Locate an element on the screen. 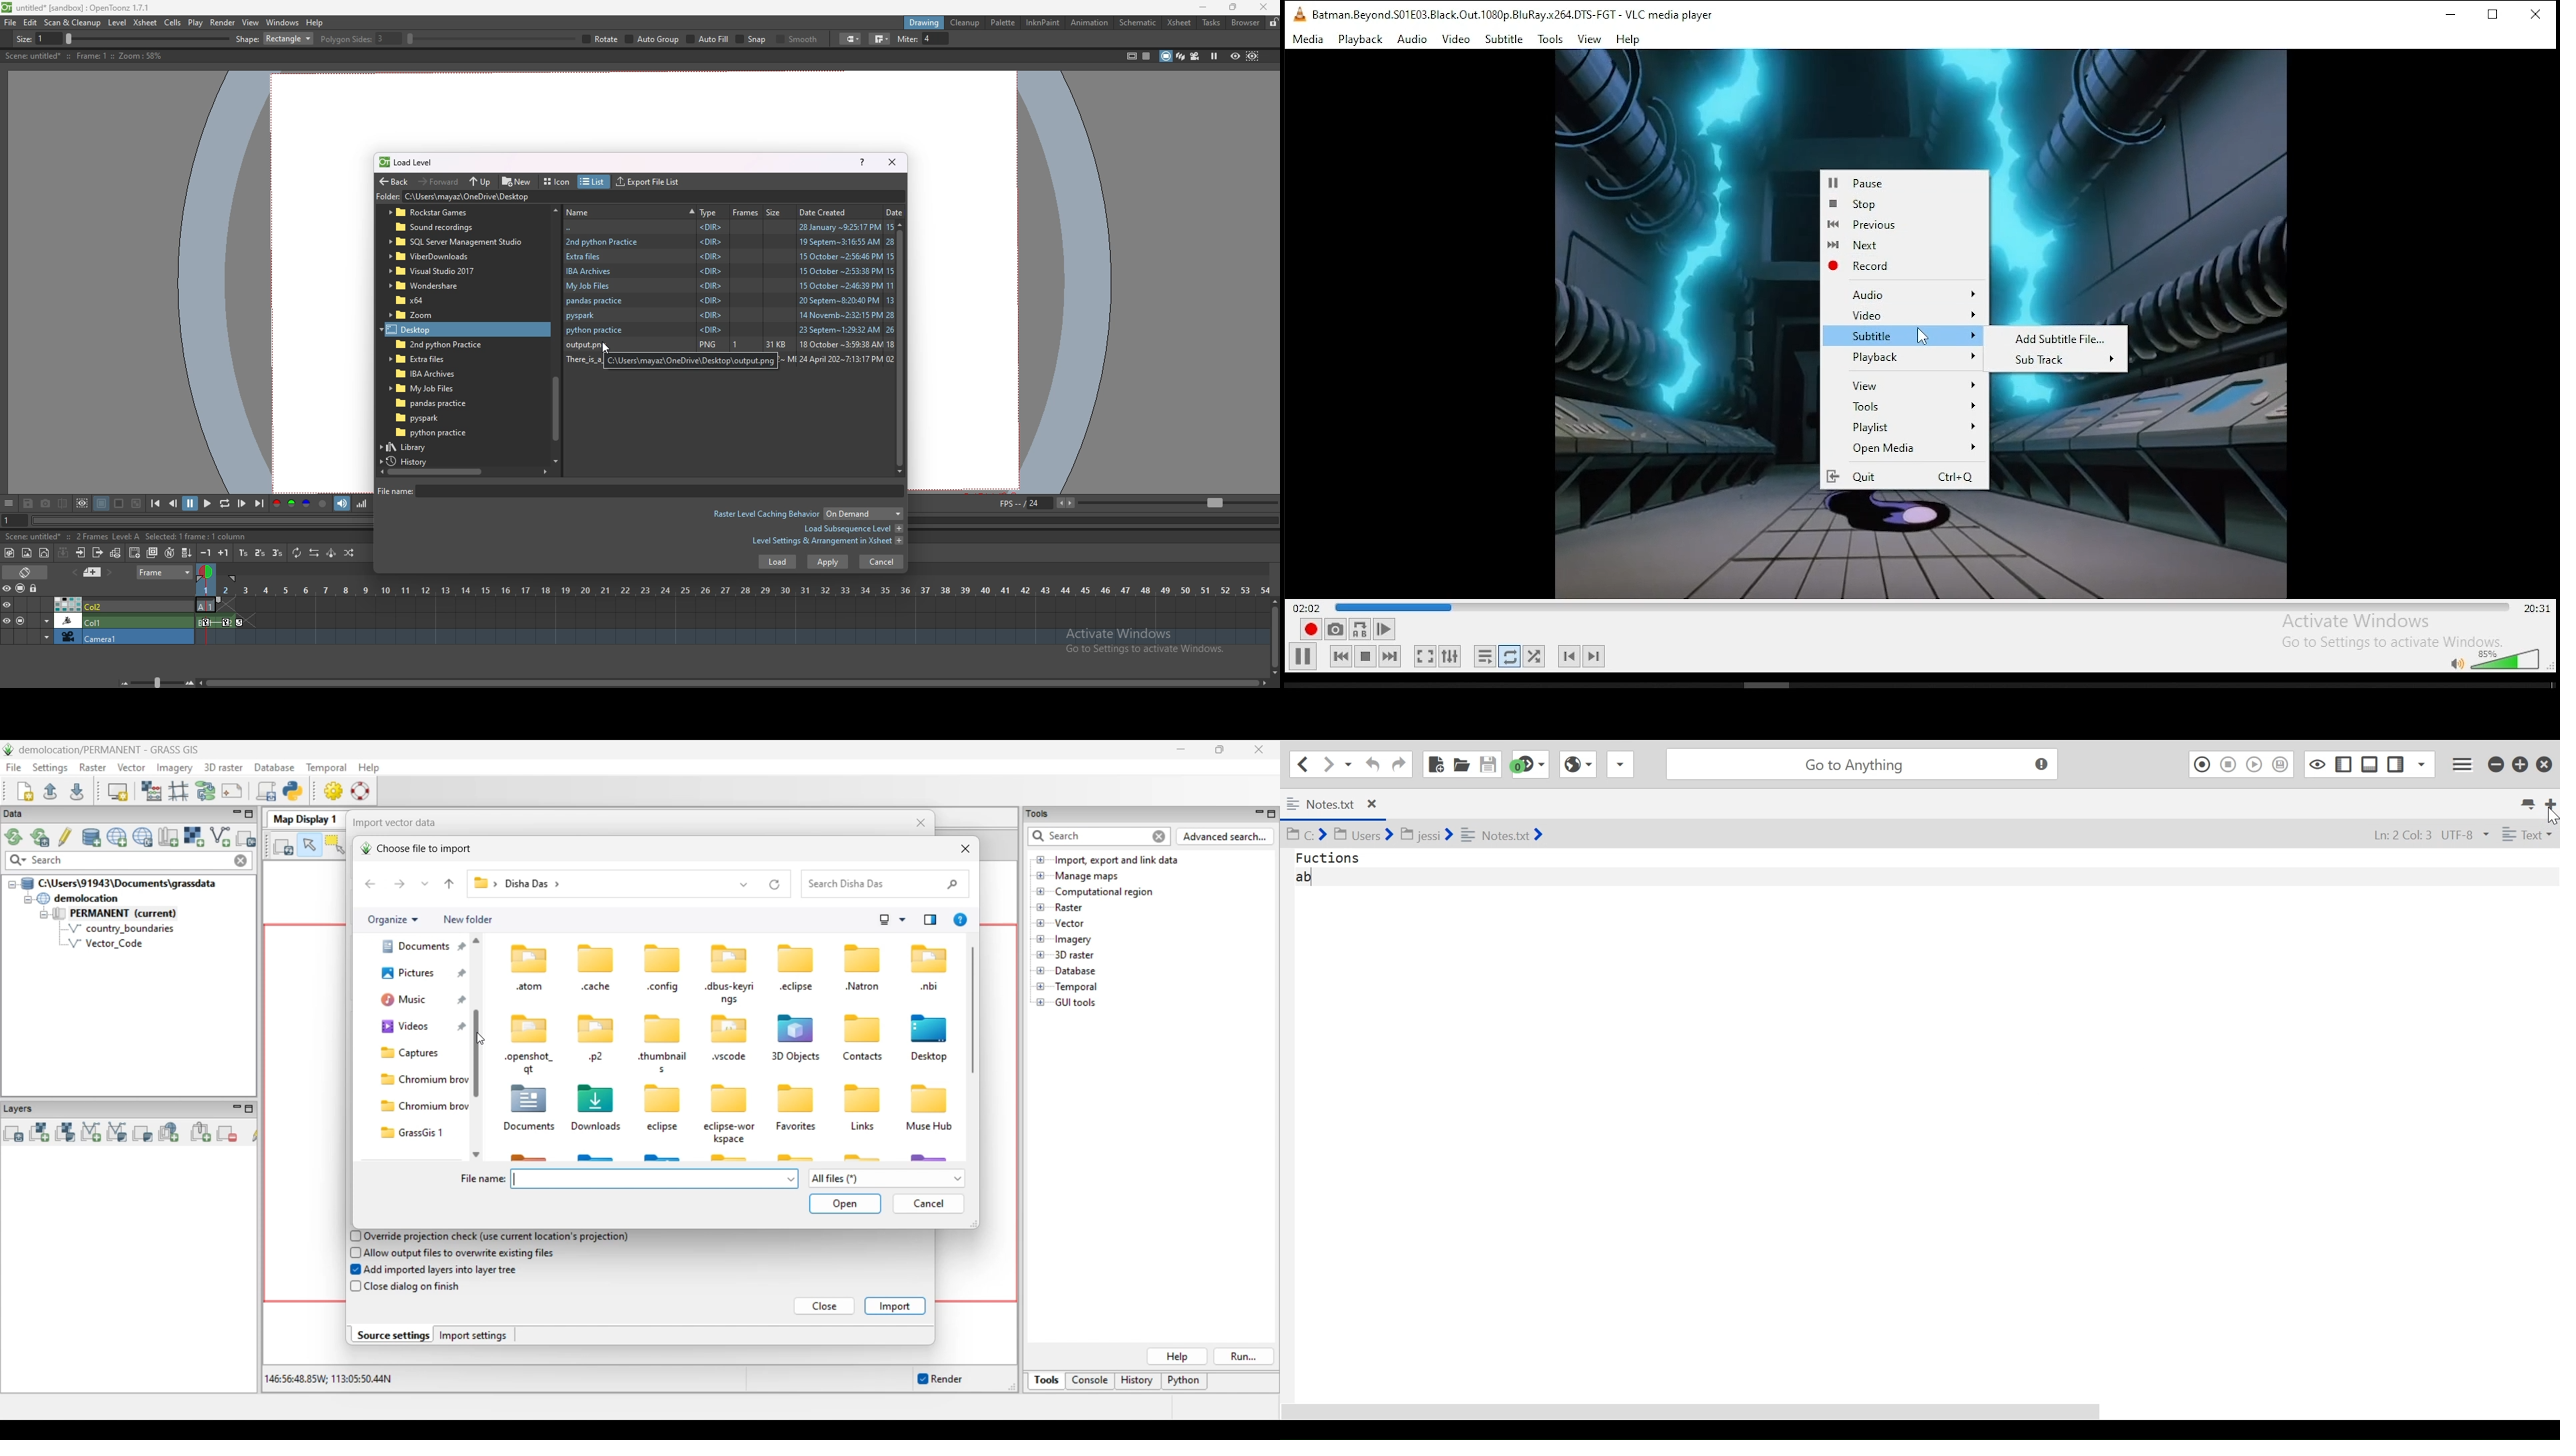  reframe on 2s is located at coordinates (261, 554).